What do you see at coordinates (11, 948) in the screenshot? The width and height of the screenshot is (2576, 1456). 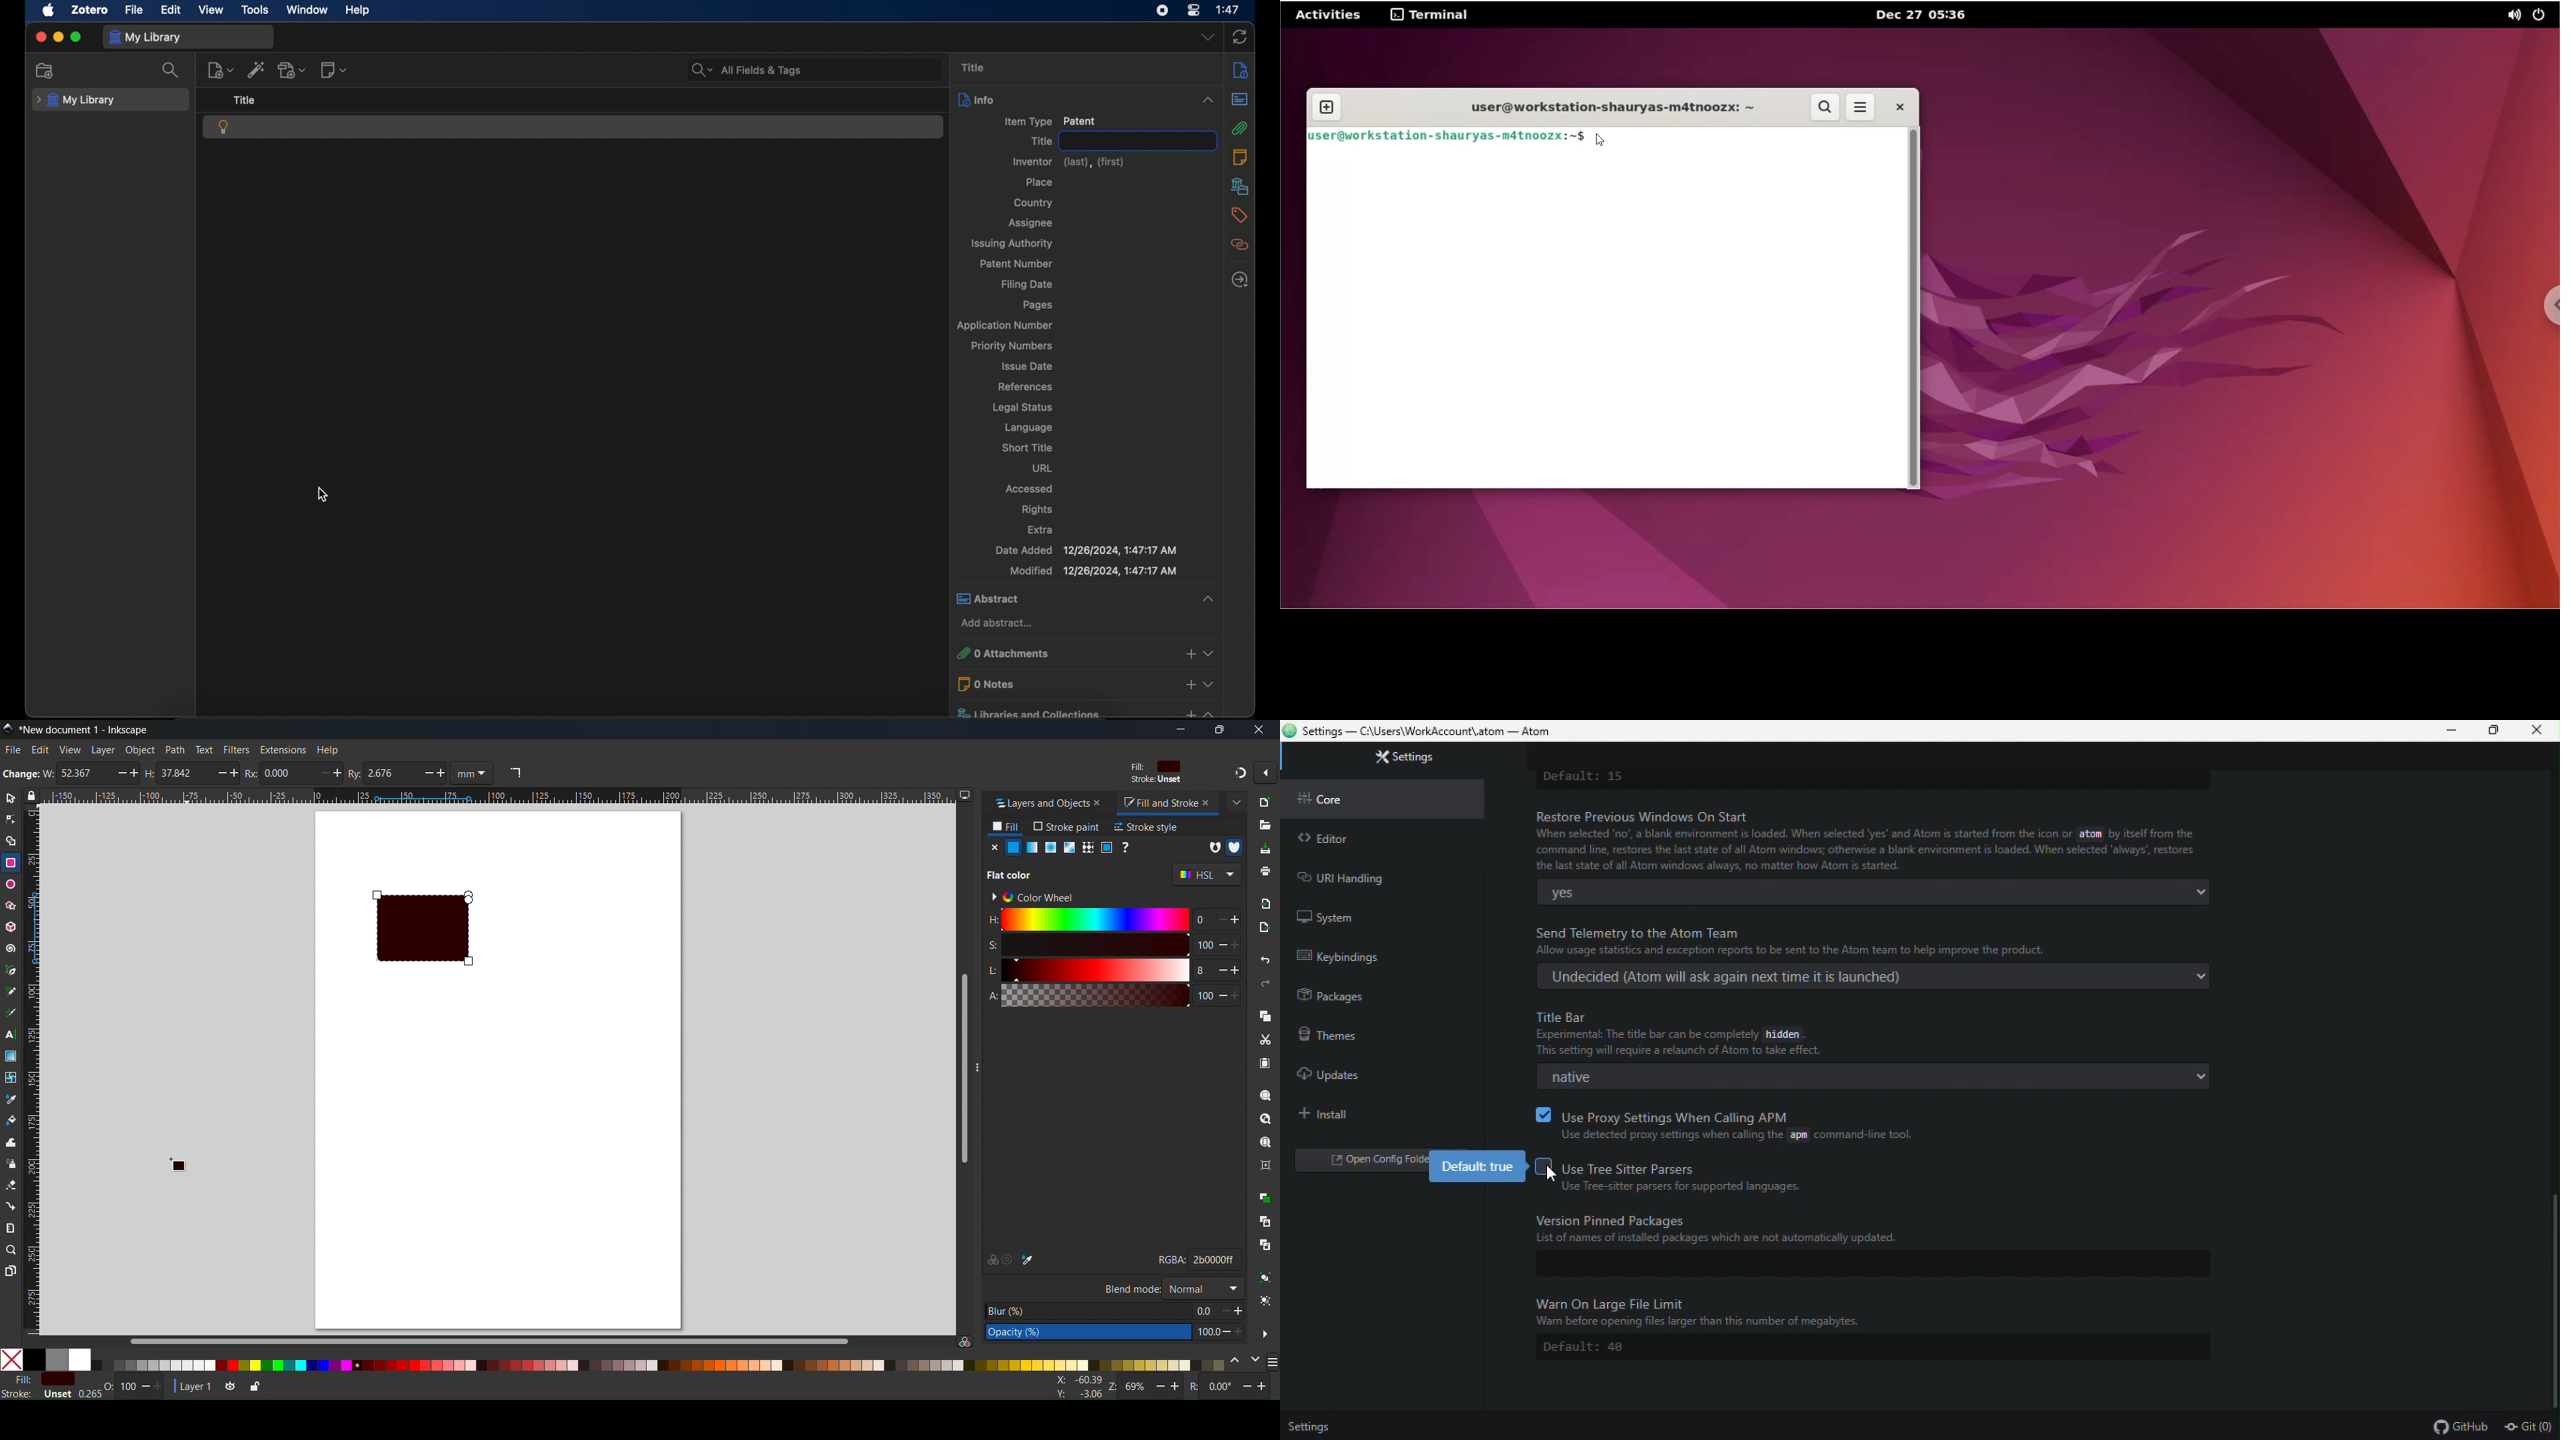 I see `Spiral Tool` at bounding box center [11, 948].